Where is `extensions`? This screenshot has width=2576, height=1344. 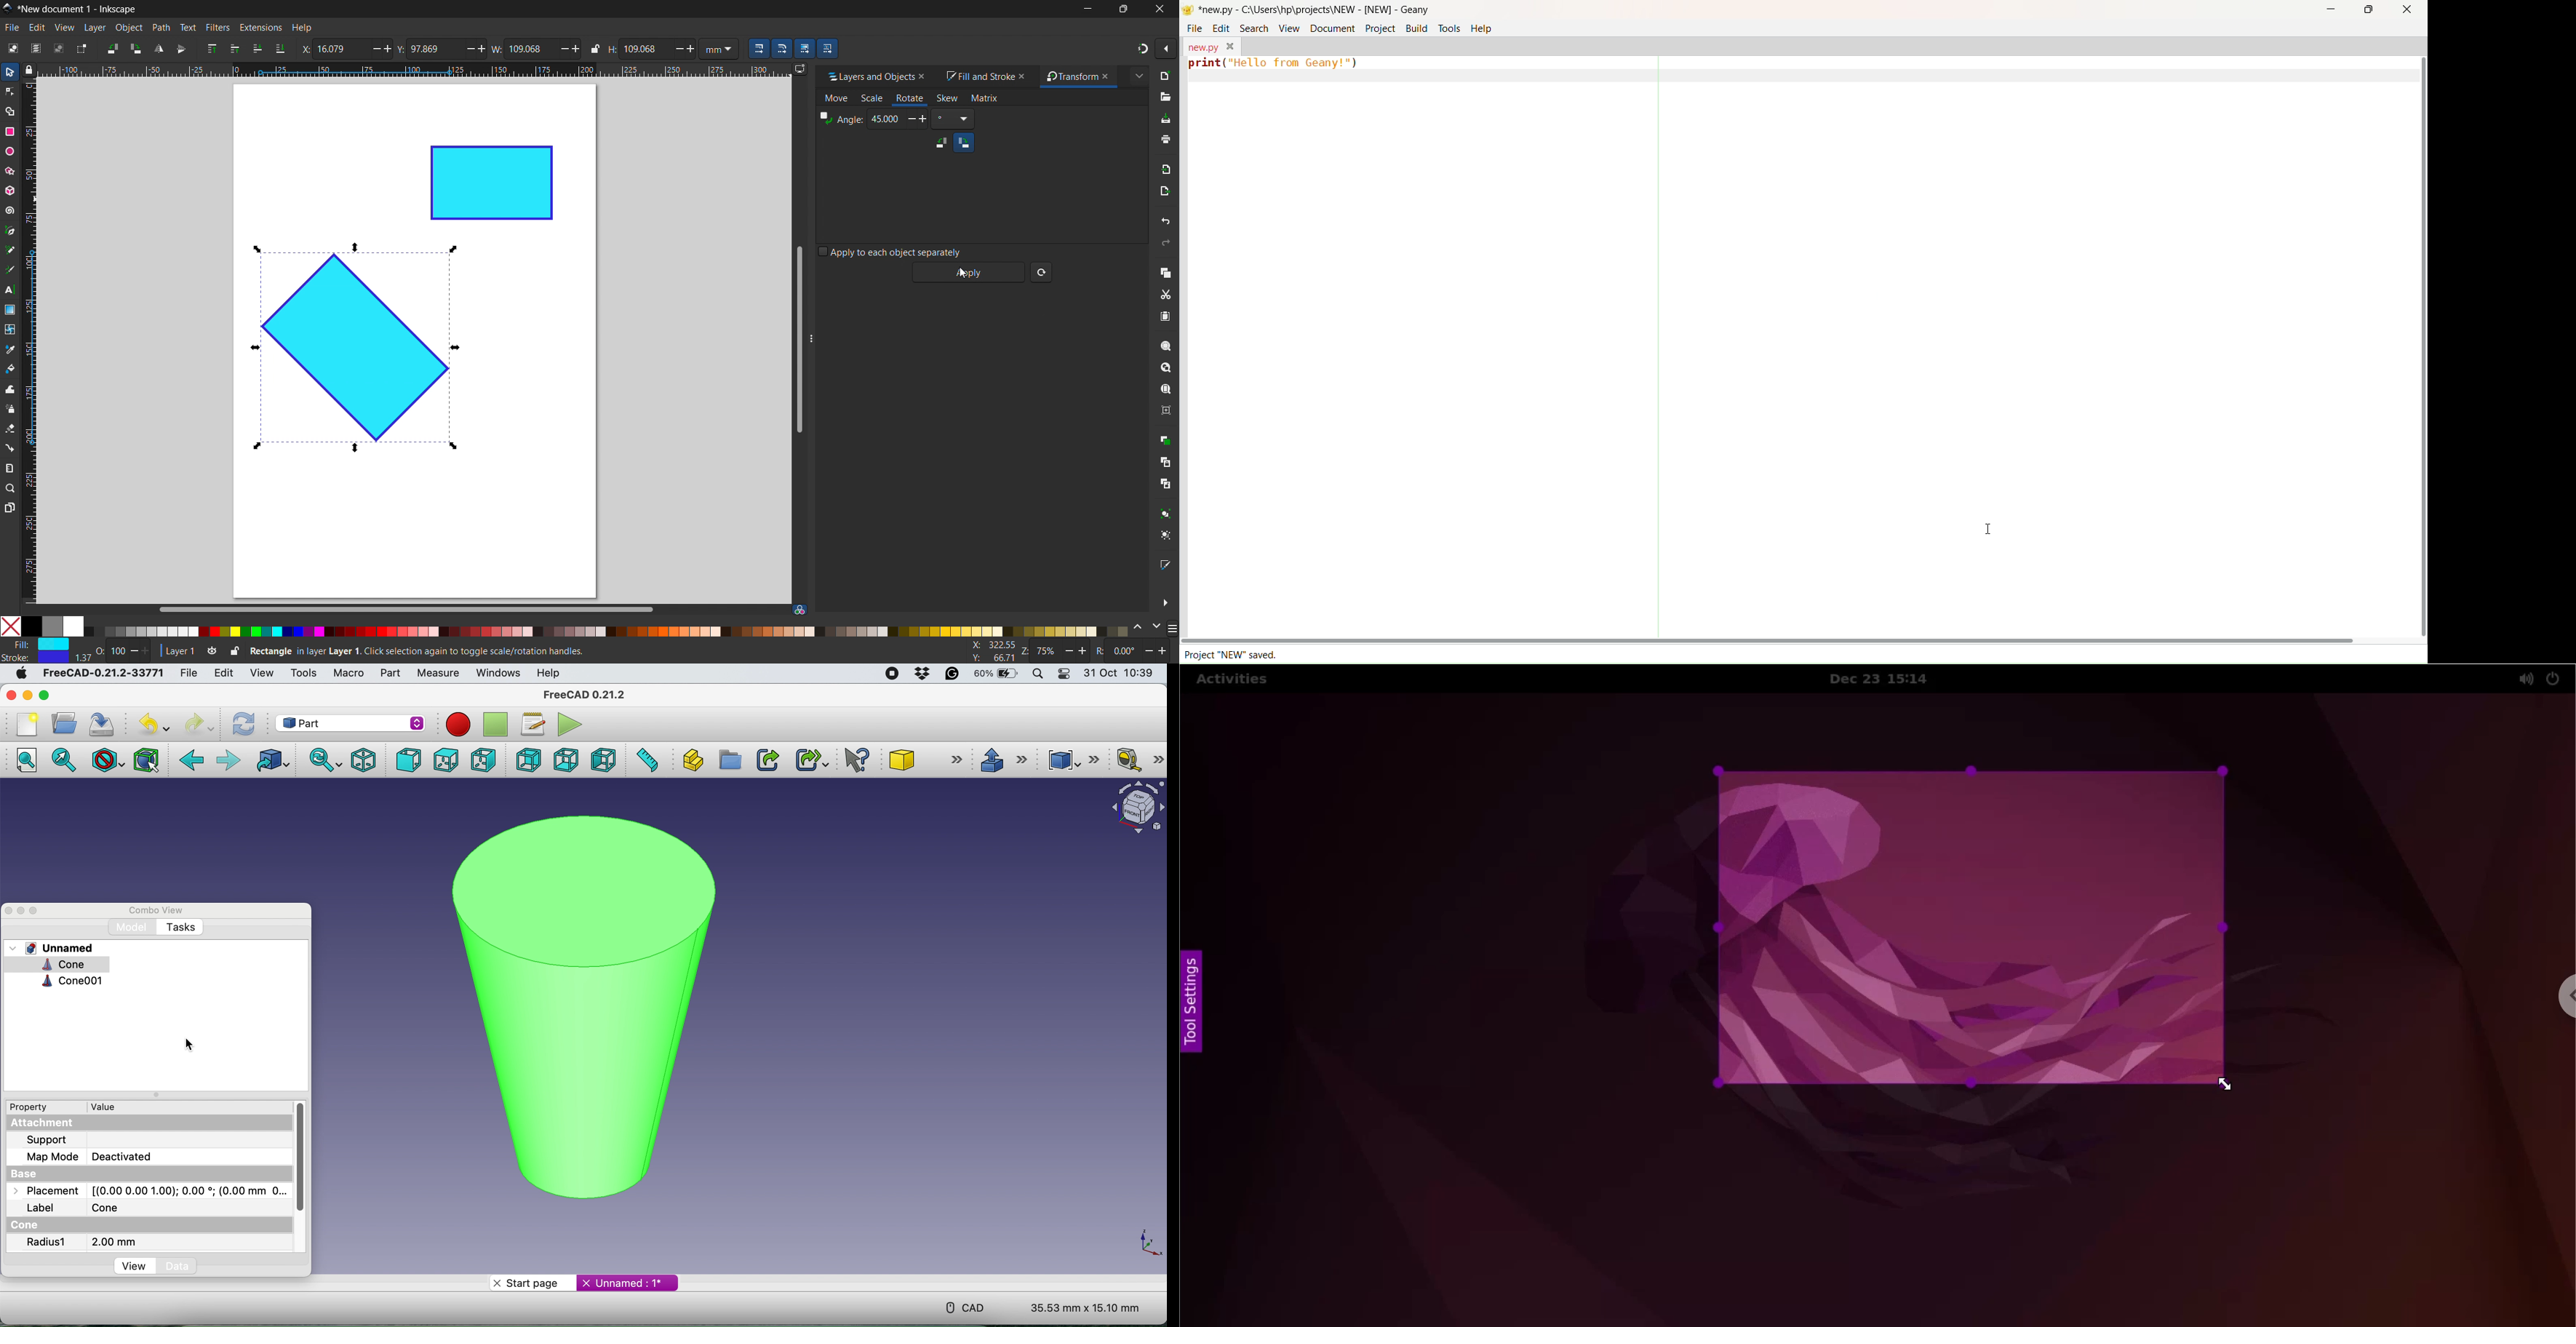 extensions is located at coordinates (260, 27).